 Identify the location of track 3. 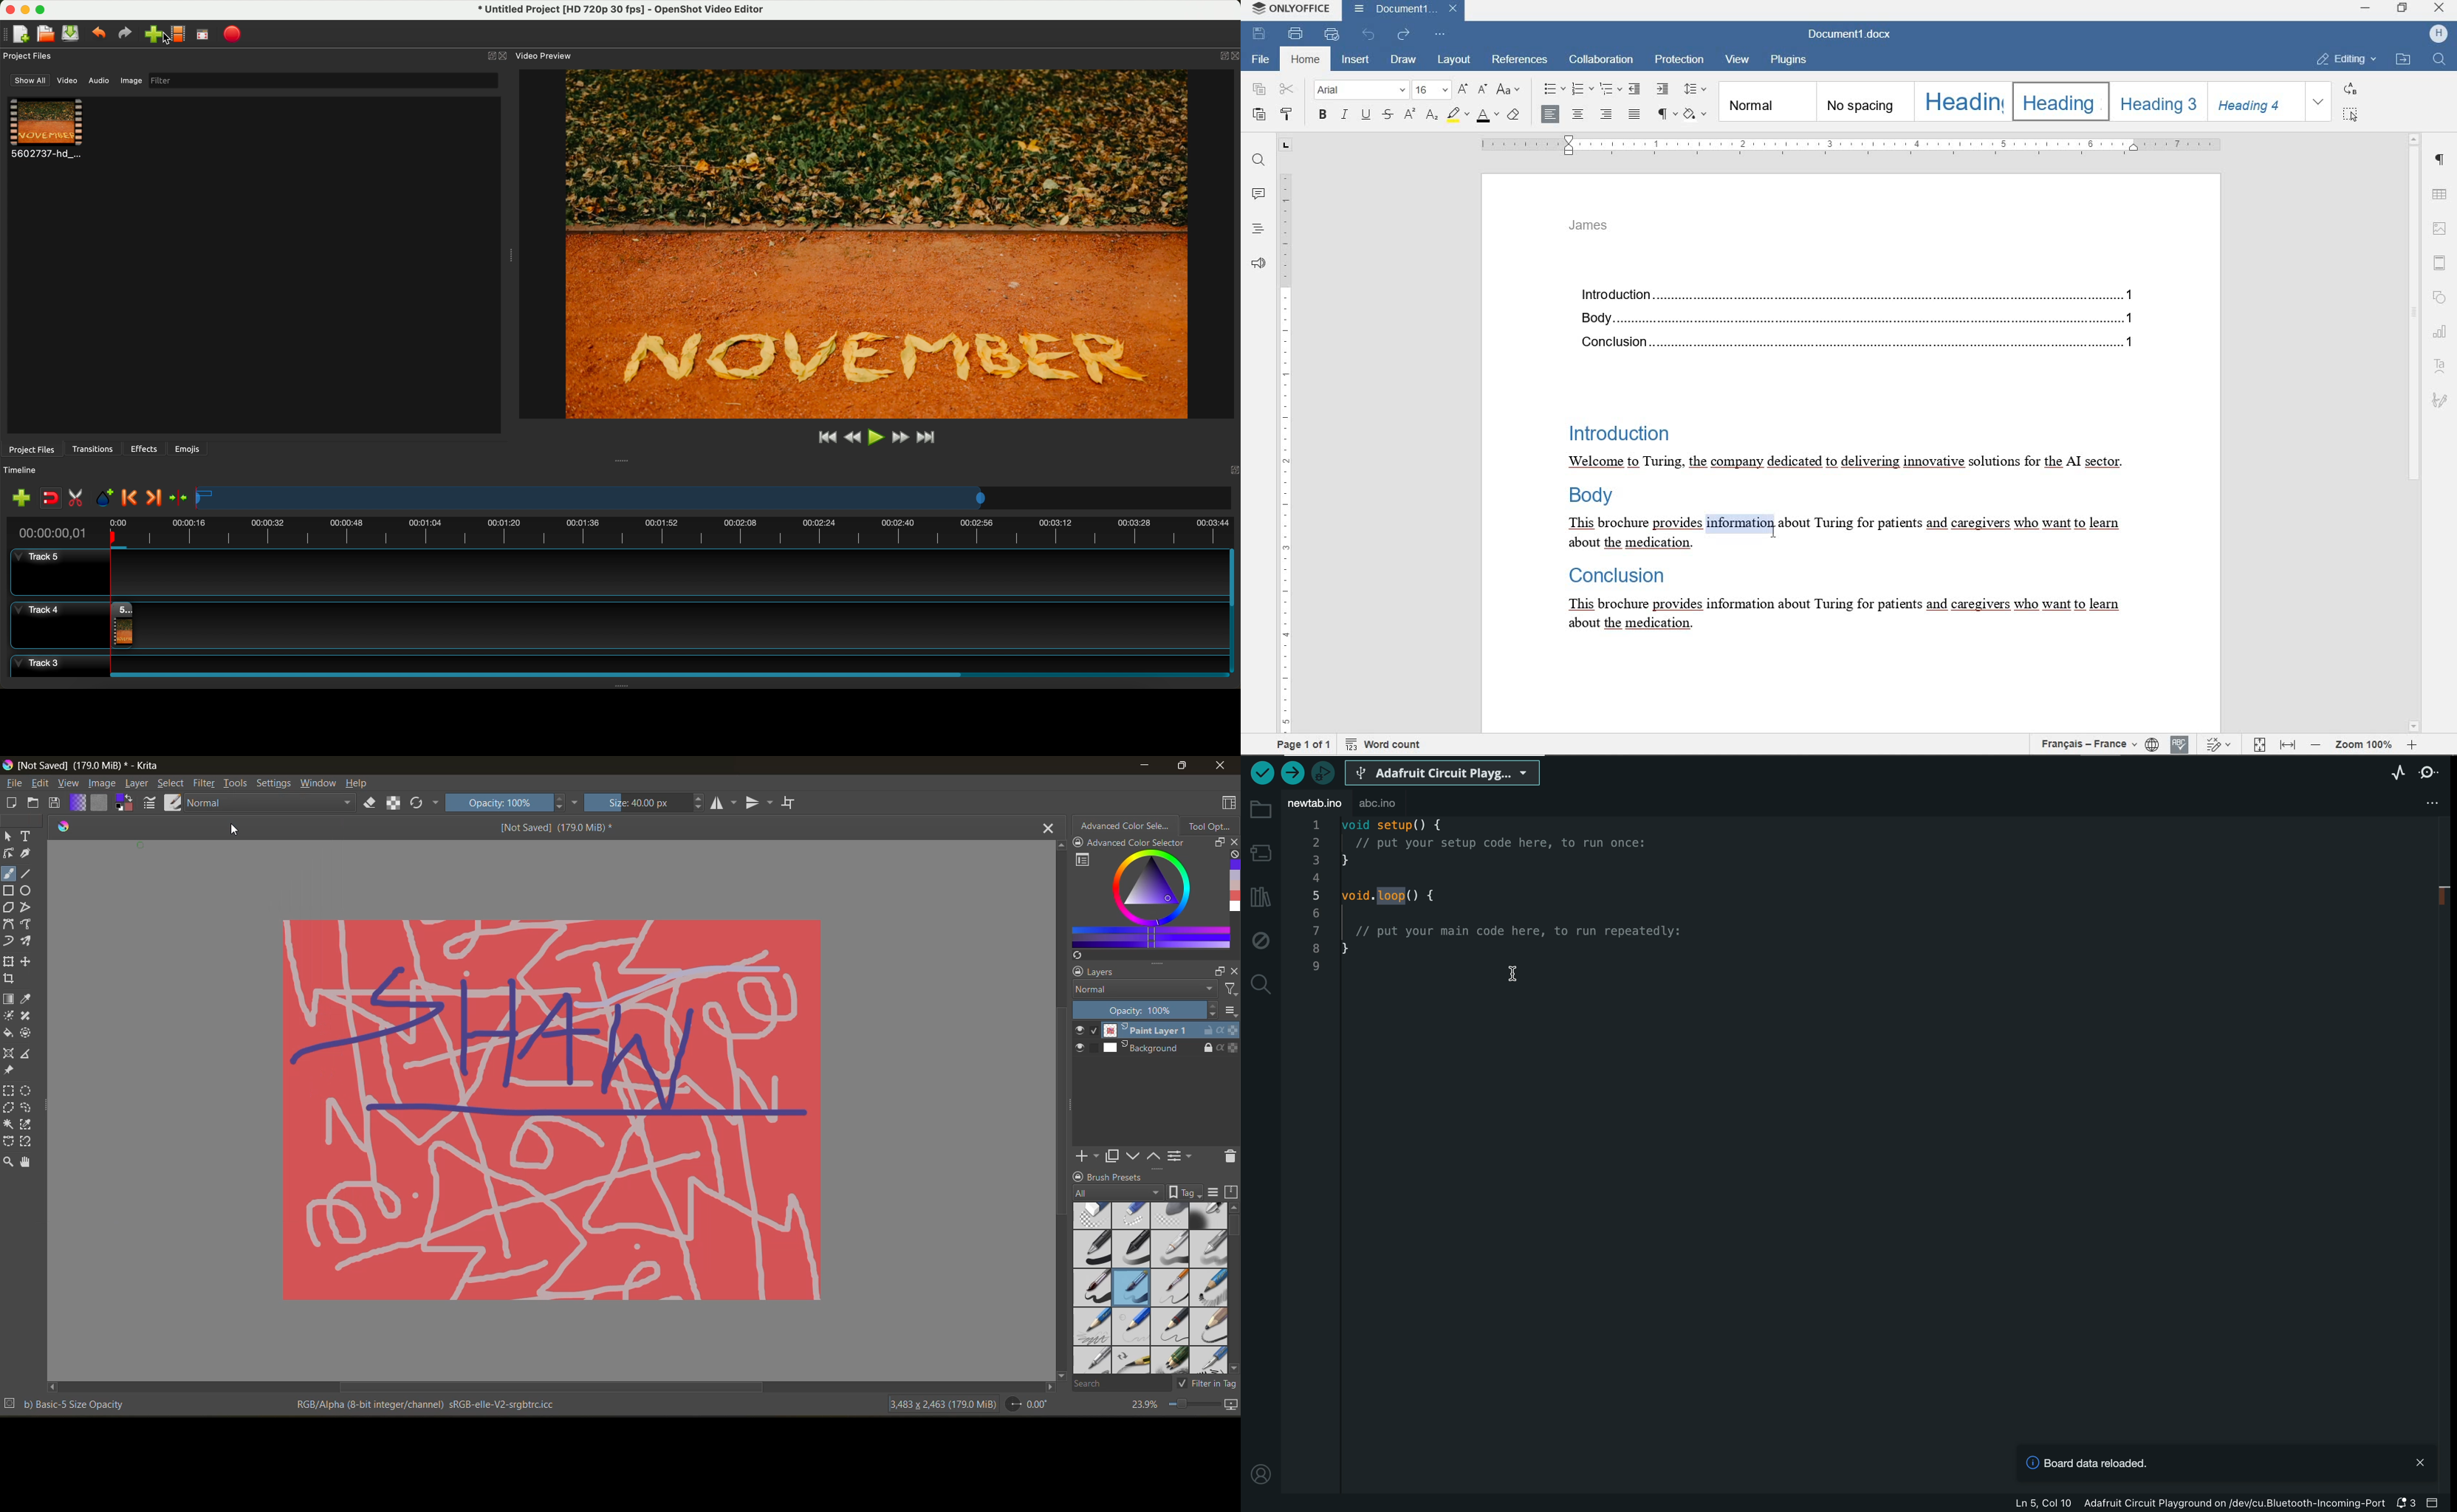
(616, 661).